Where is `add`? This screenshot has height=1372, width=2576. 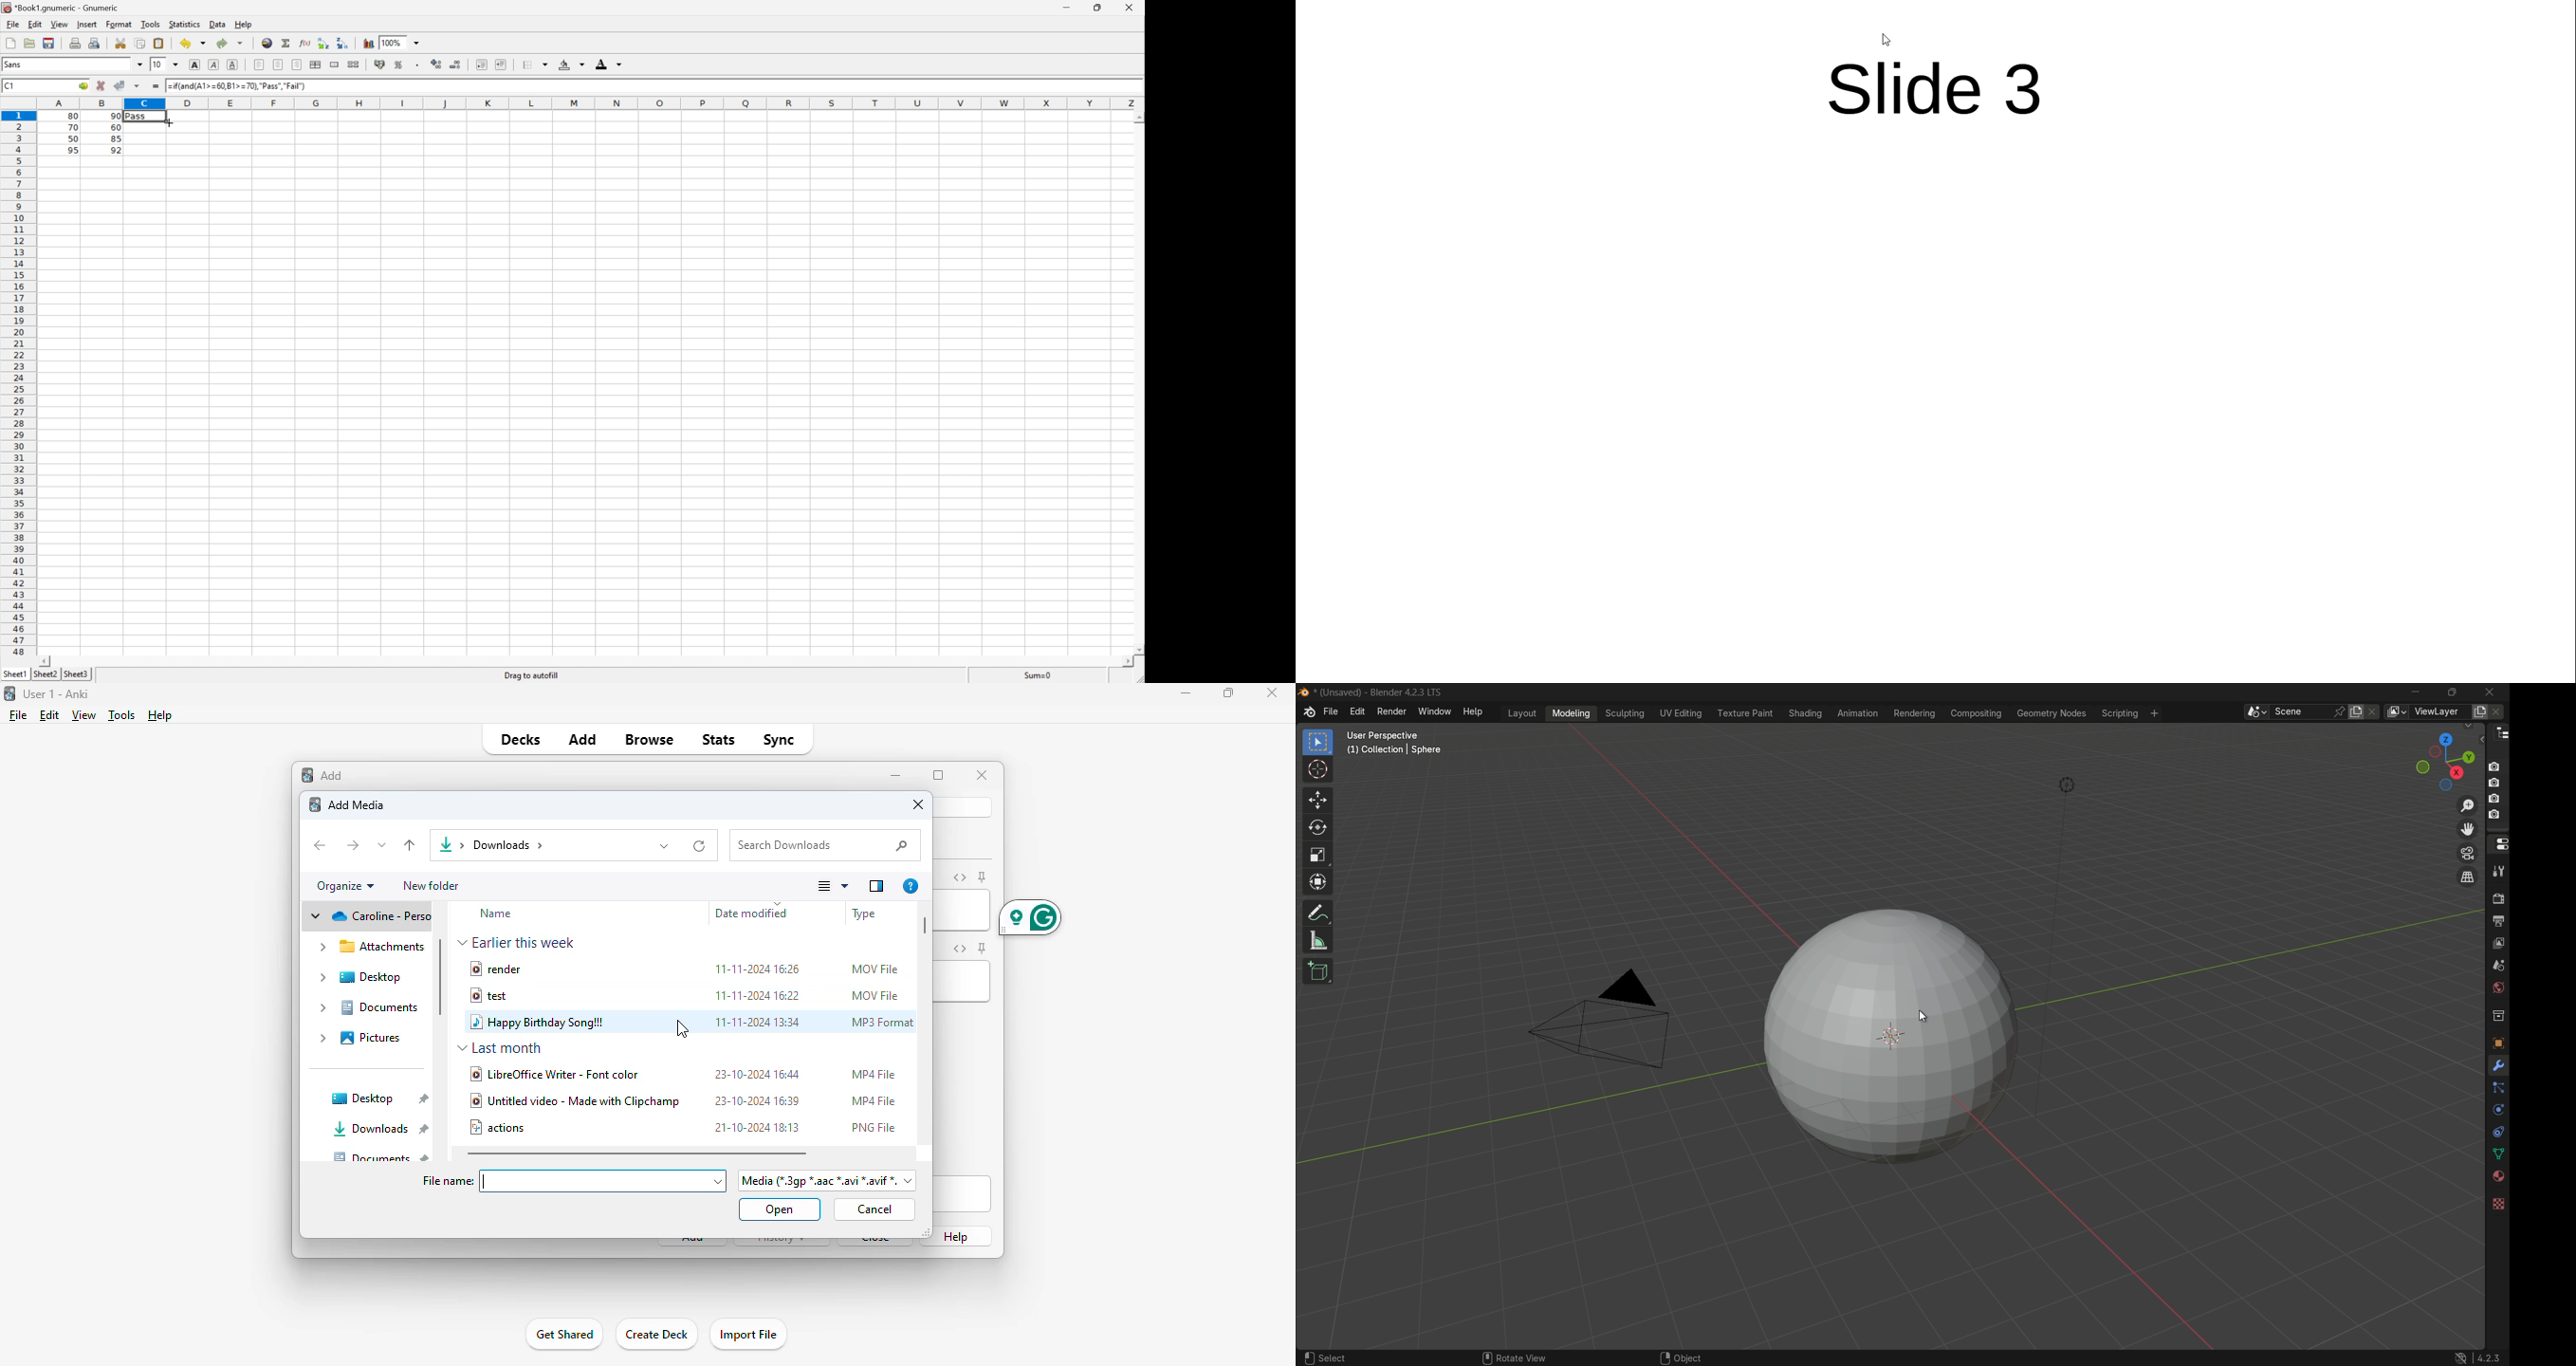 add is located at coordinates (307, 776).